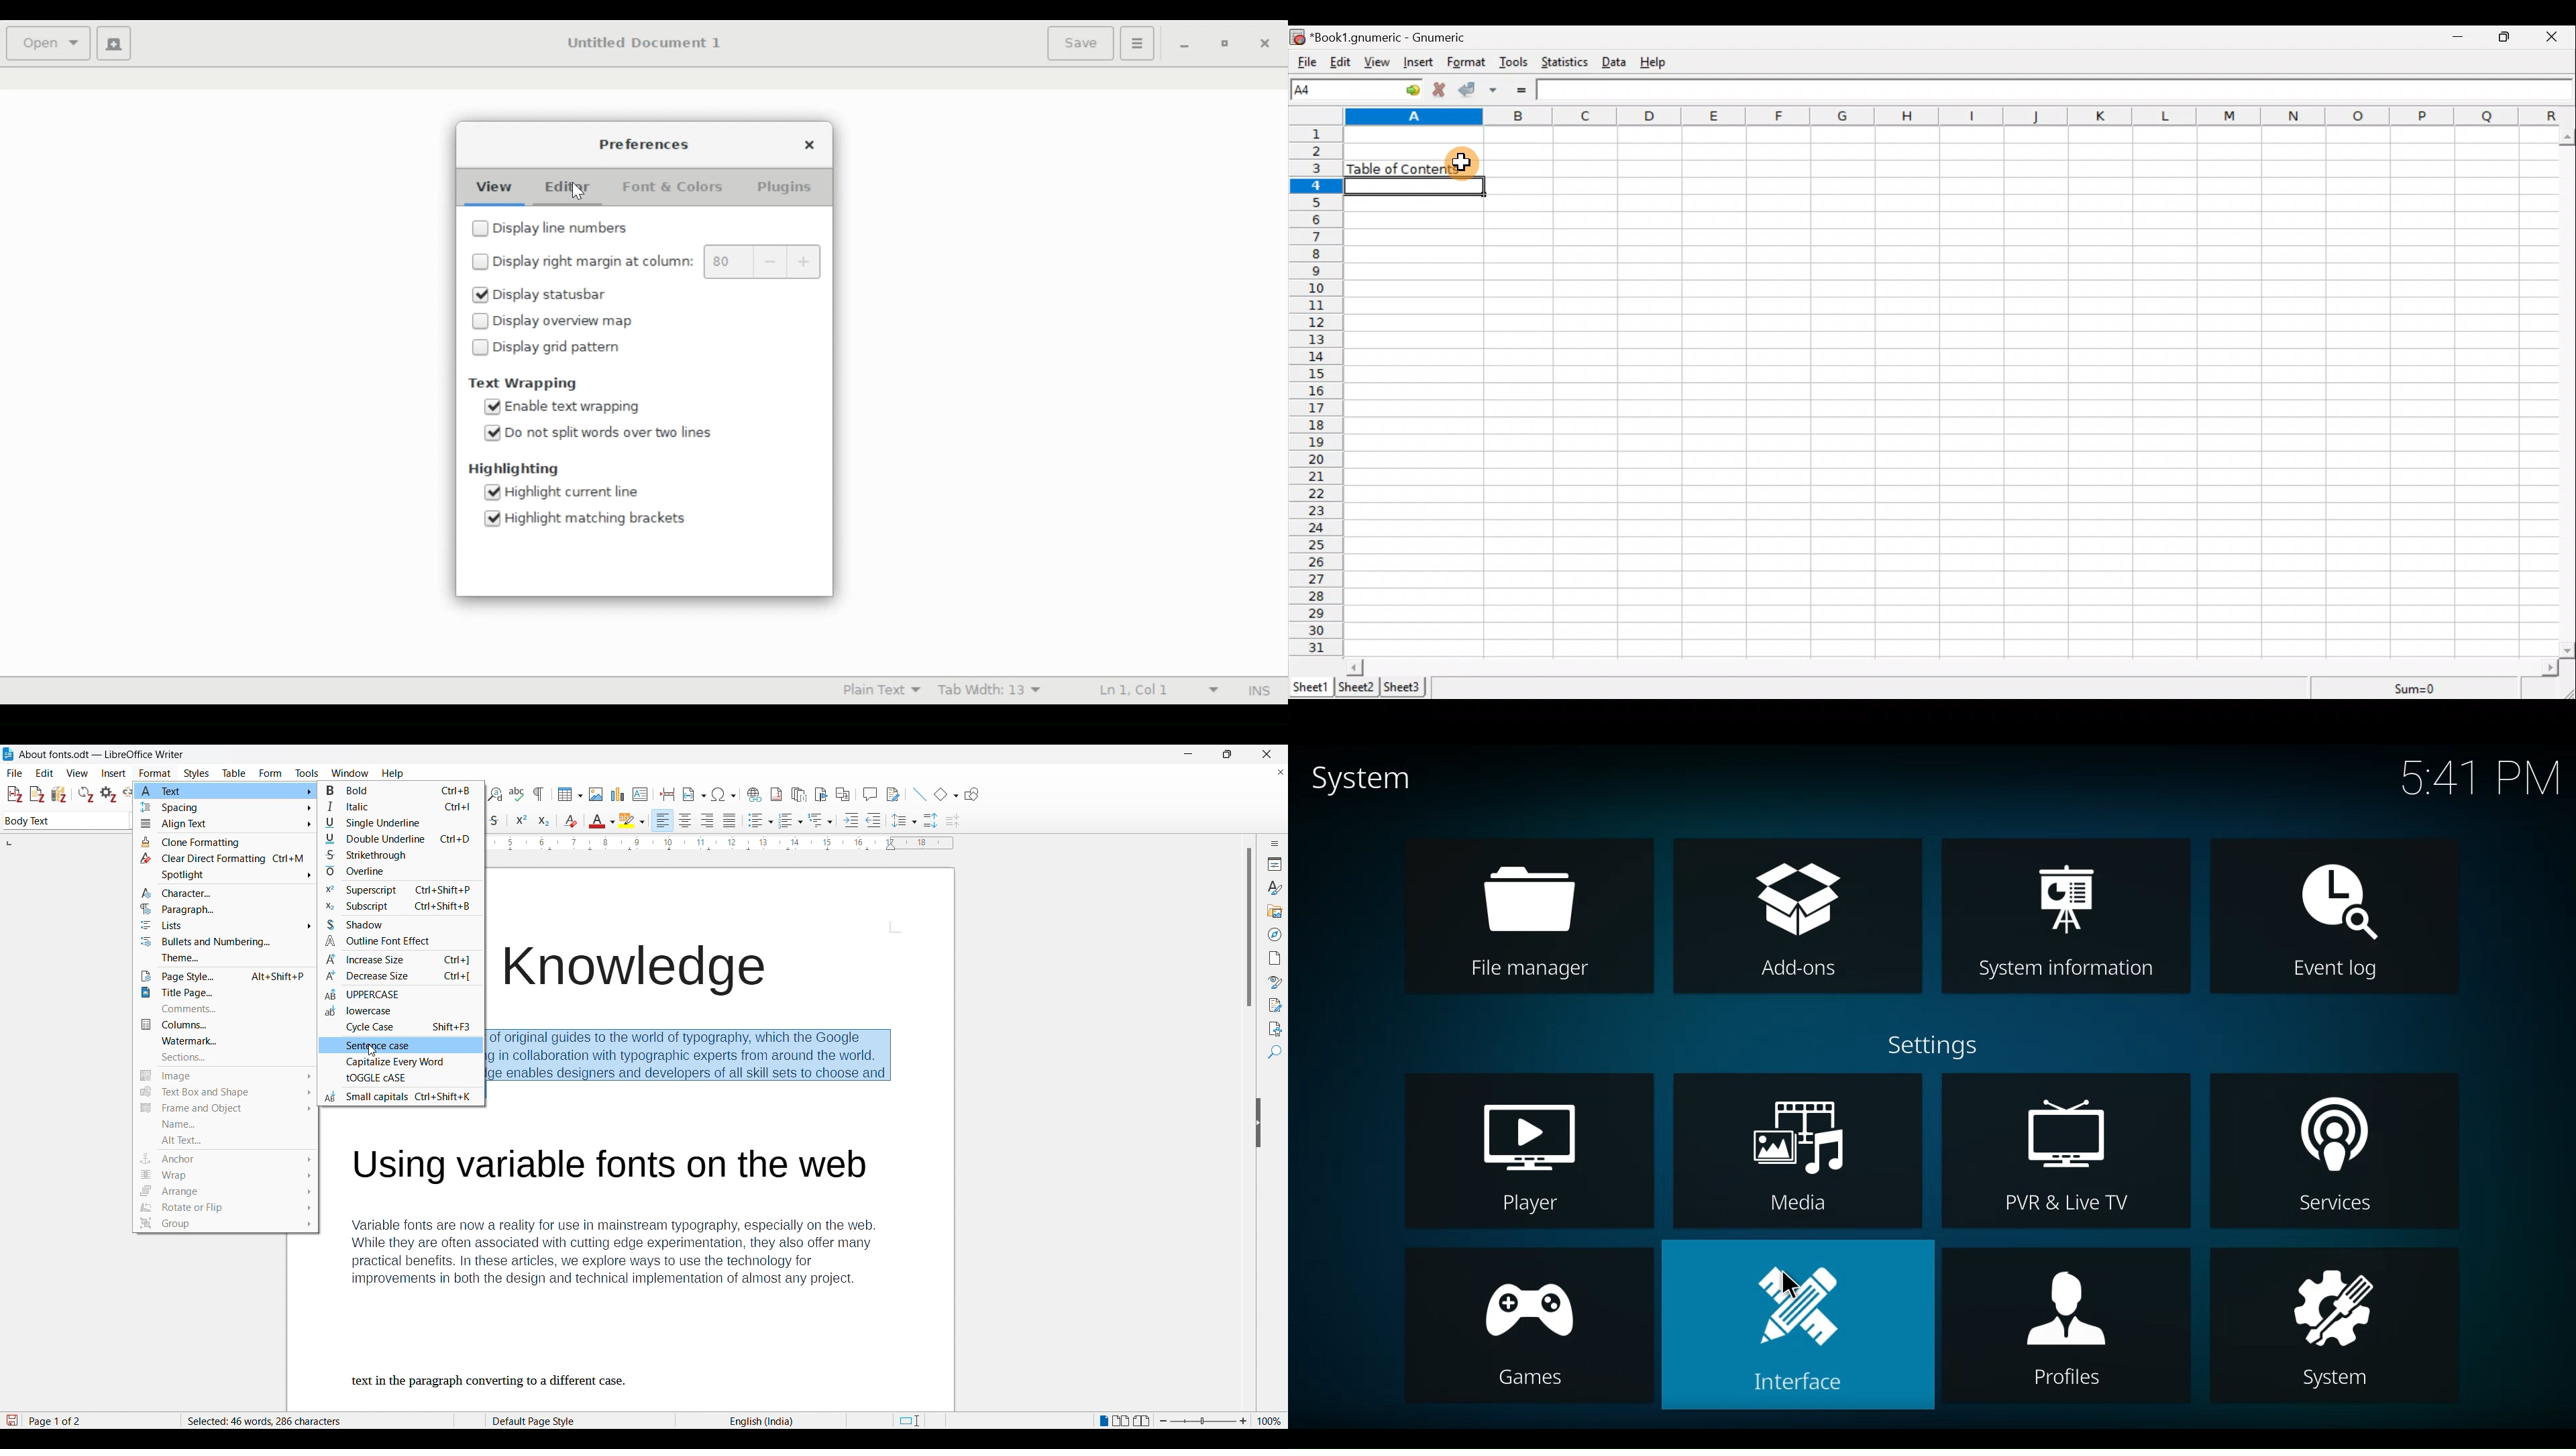  Describe the element at coordinates (1339, 63) in the screenshot. I see `Edit` at that location.